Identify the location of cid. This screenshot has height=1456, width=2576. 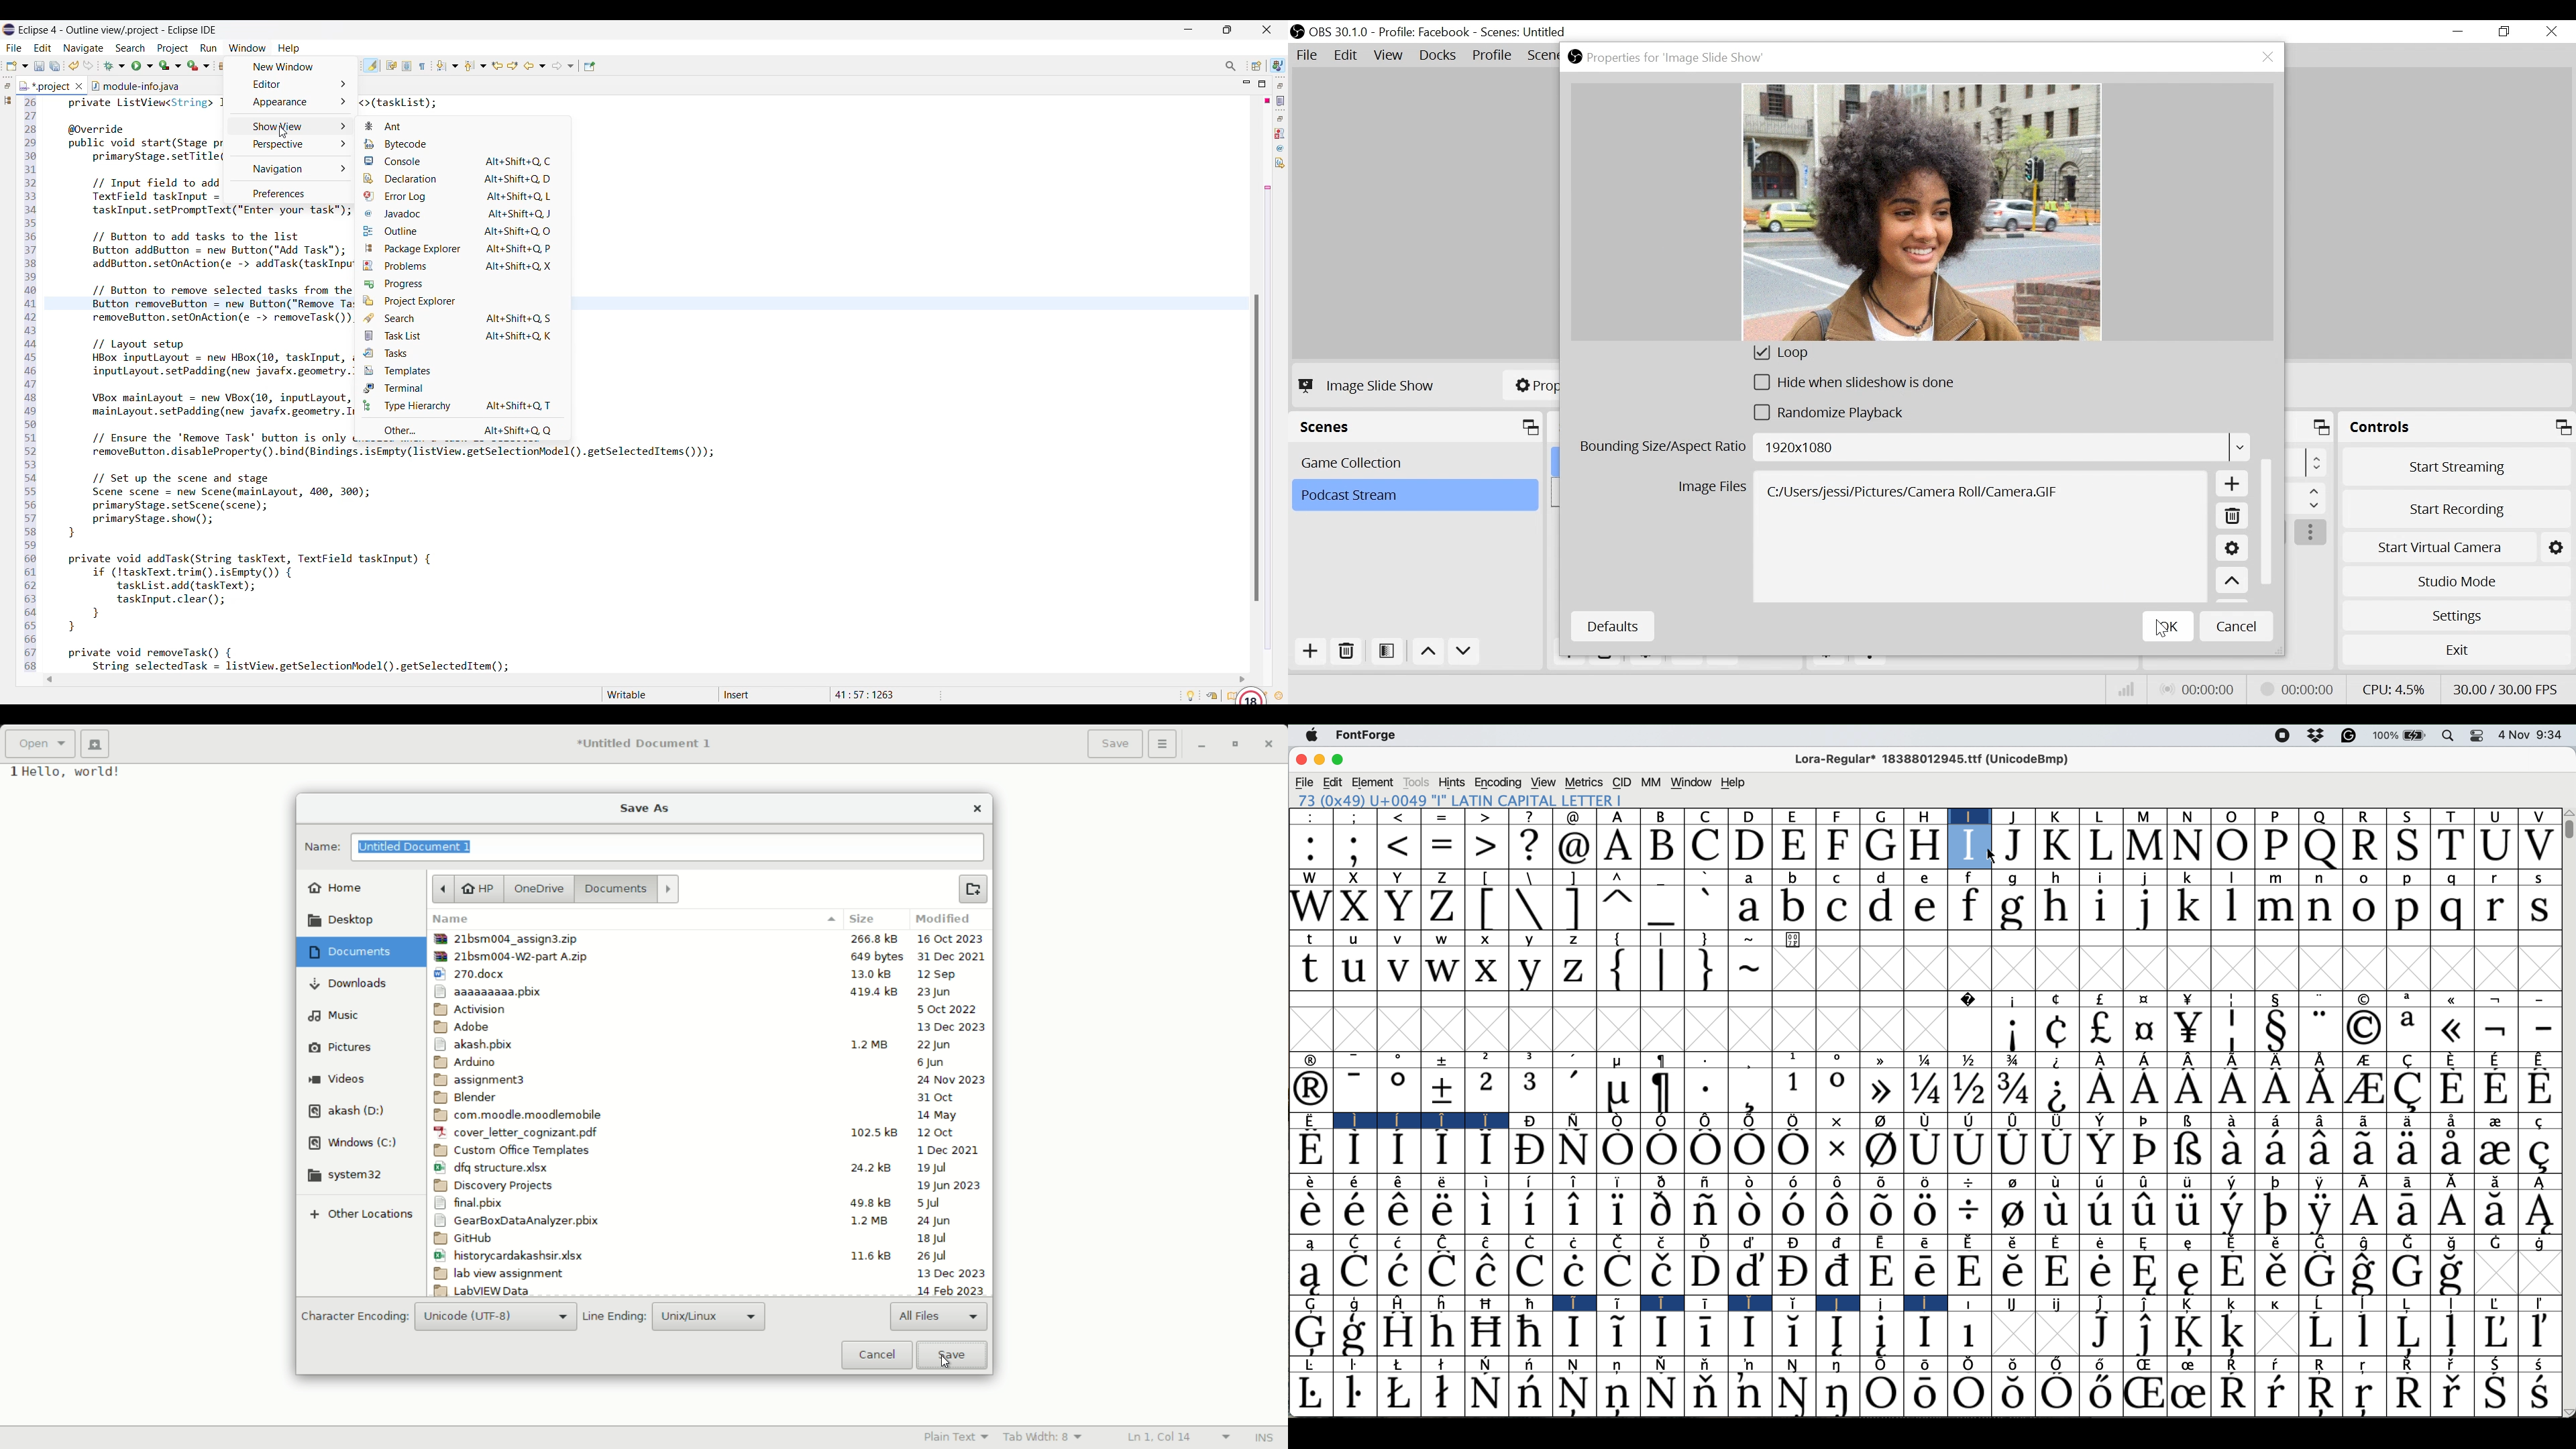
(1620, 782).